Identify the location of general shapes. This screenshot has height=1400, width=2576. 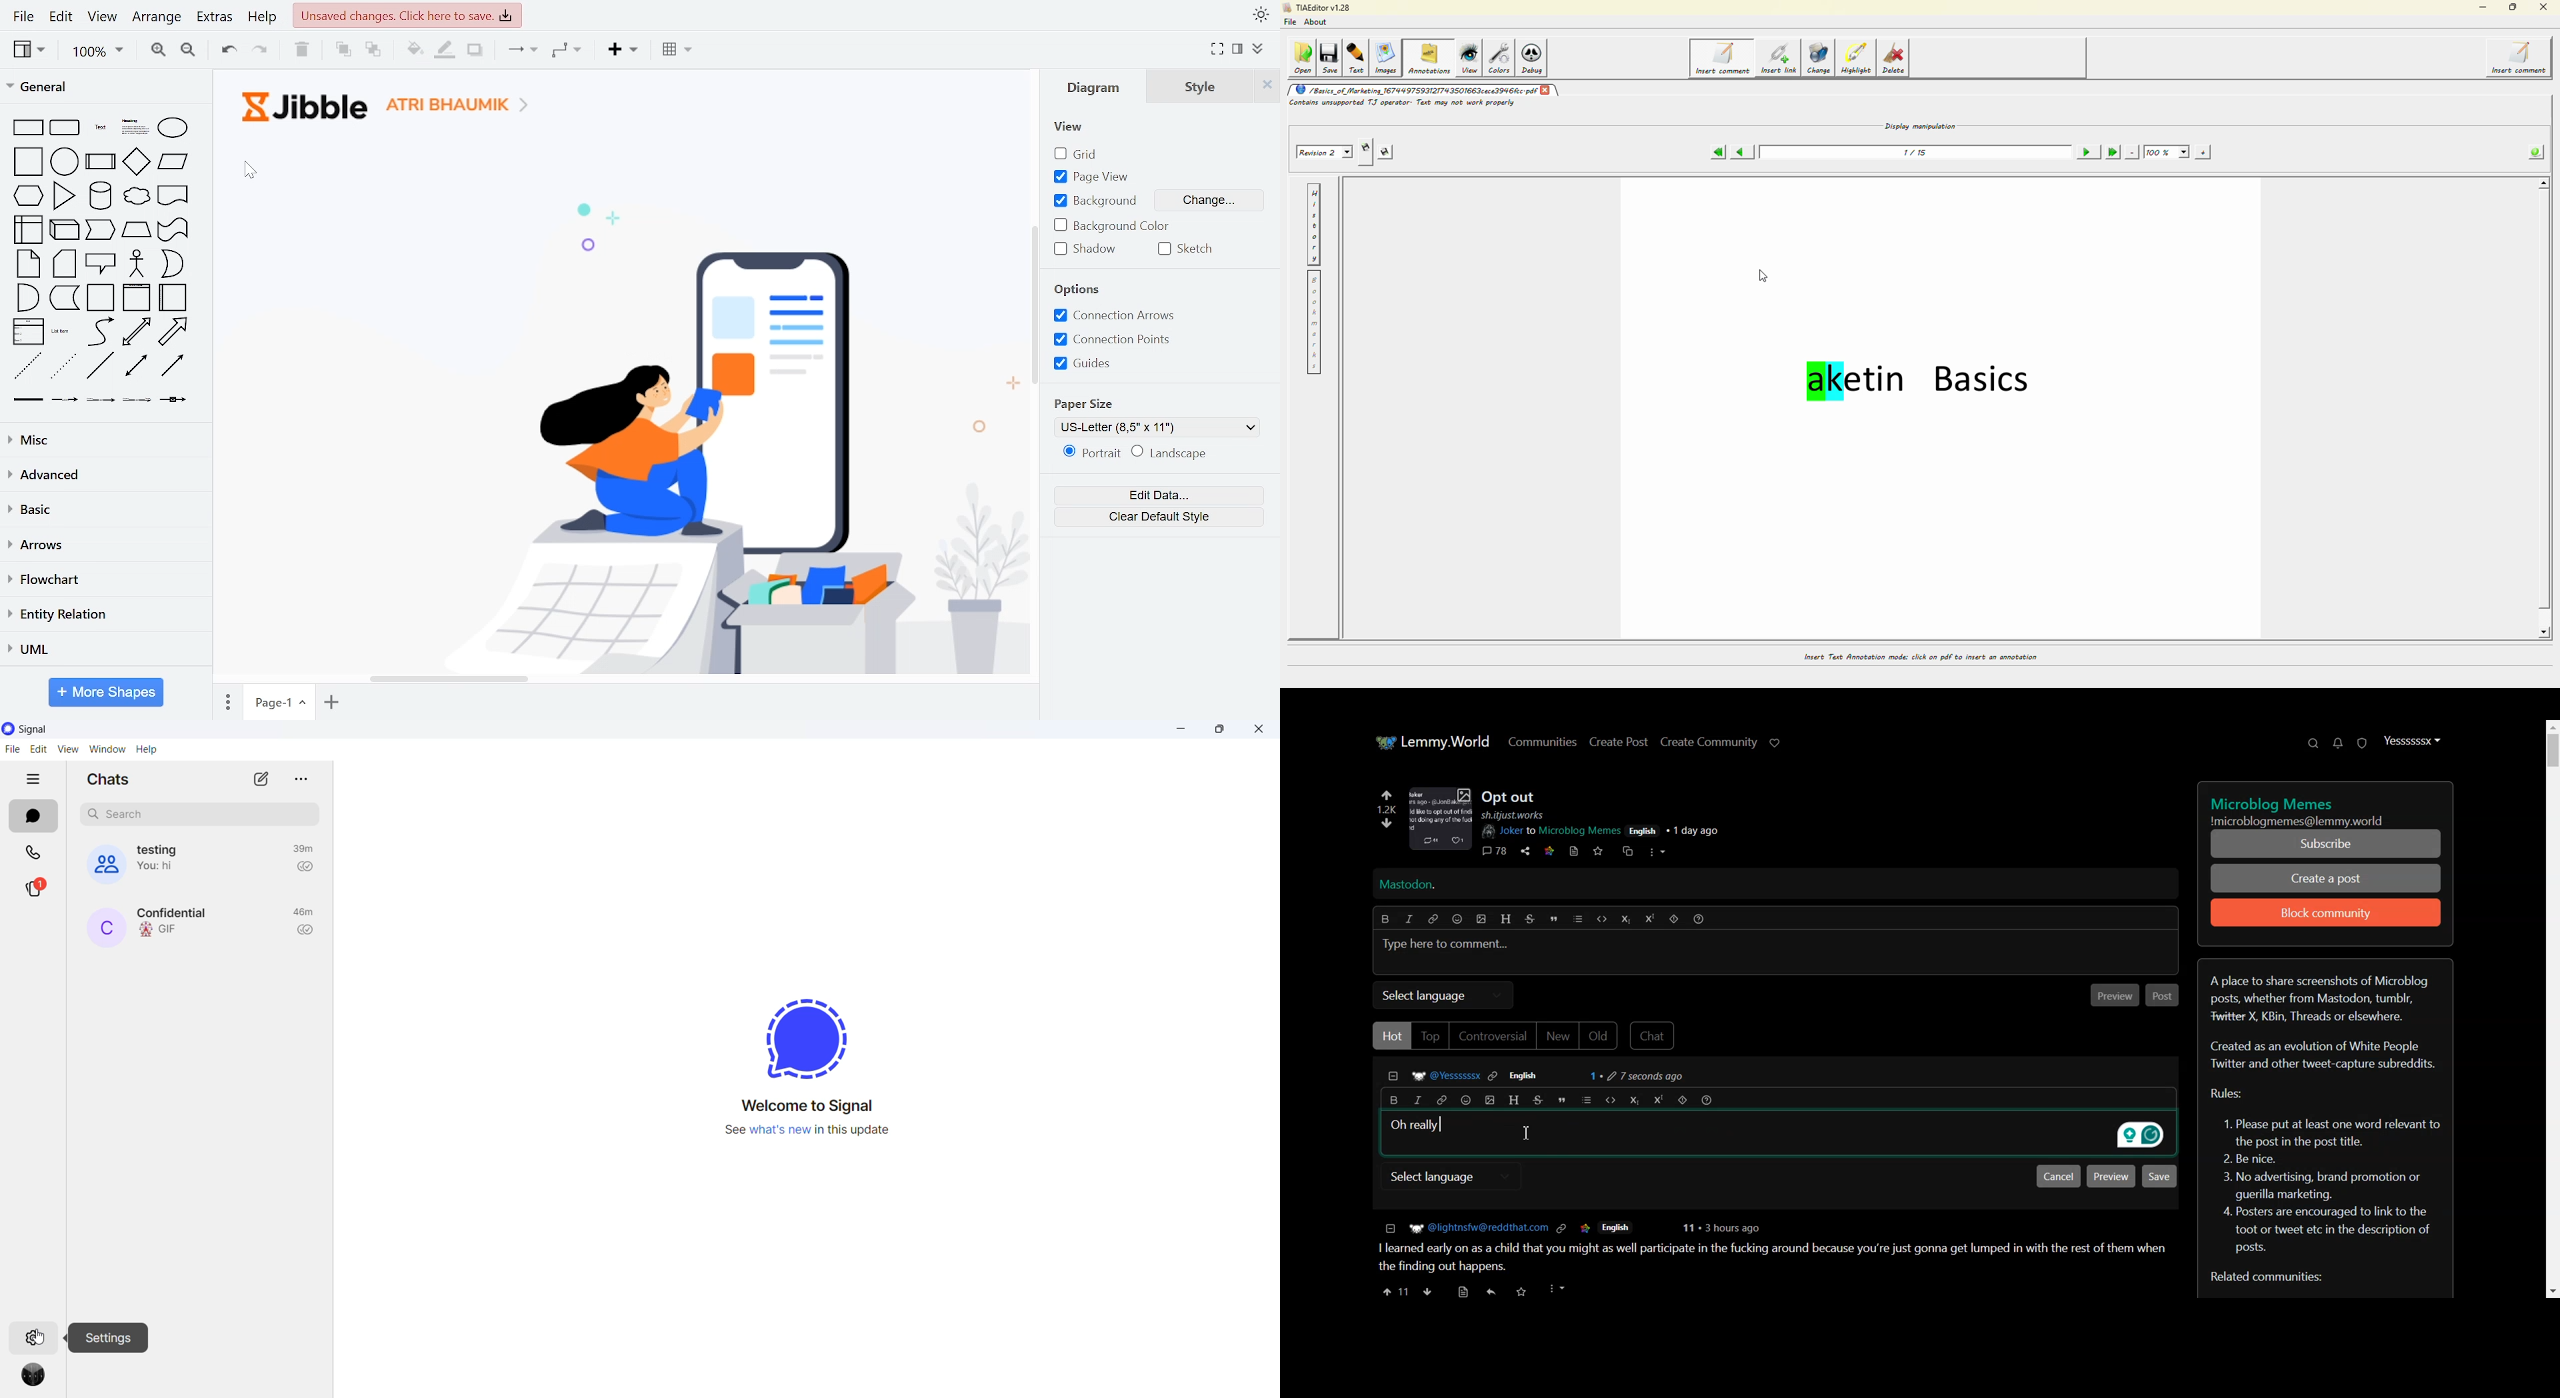
(61, 366).